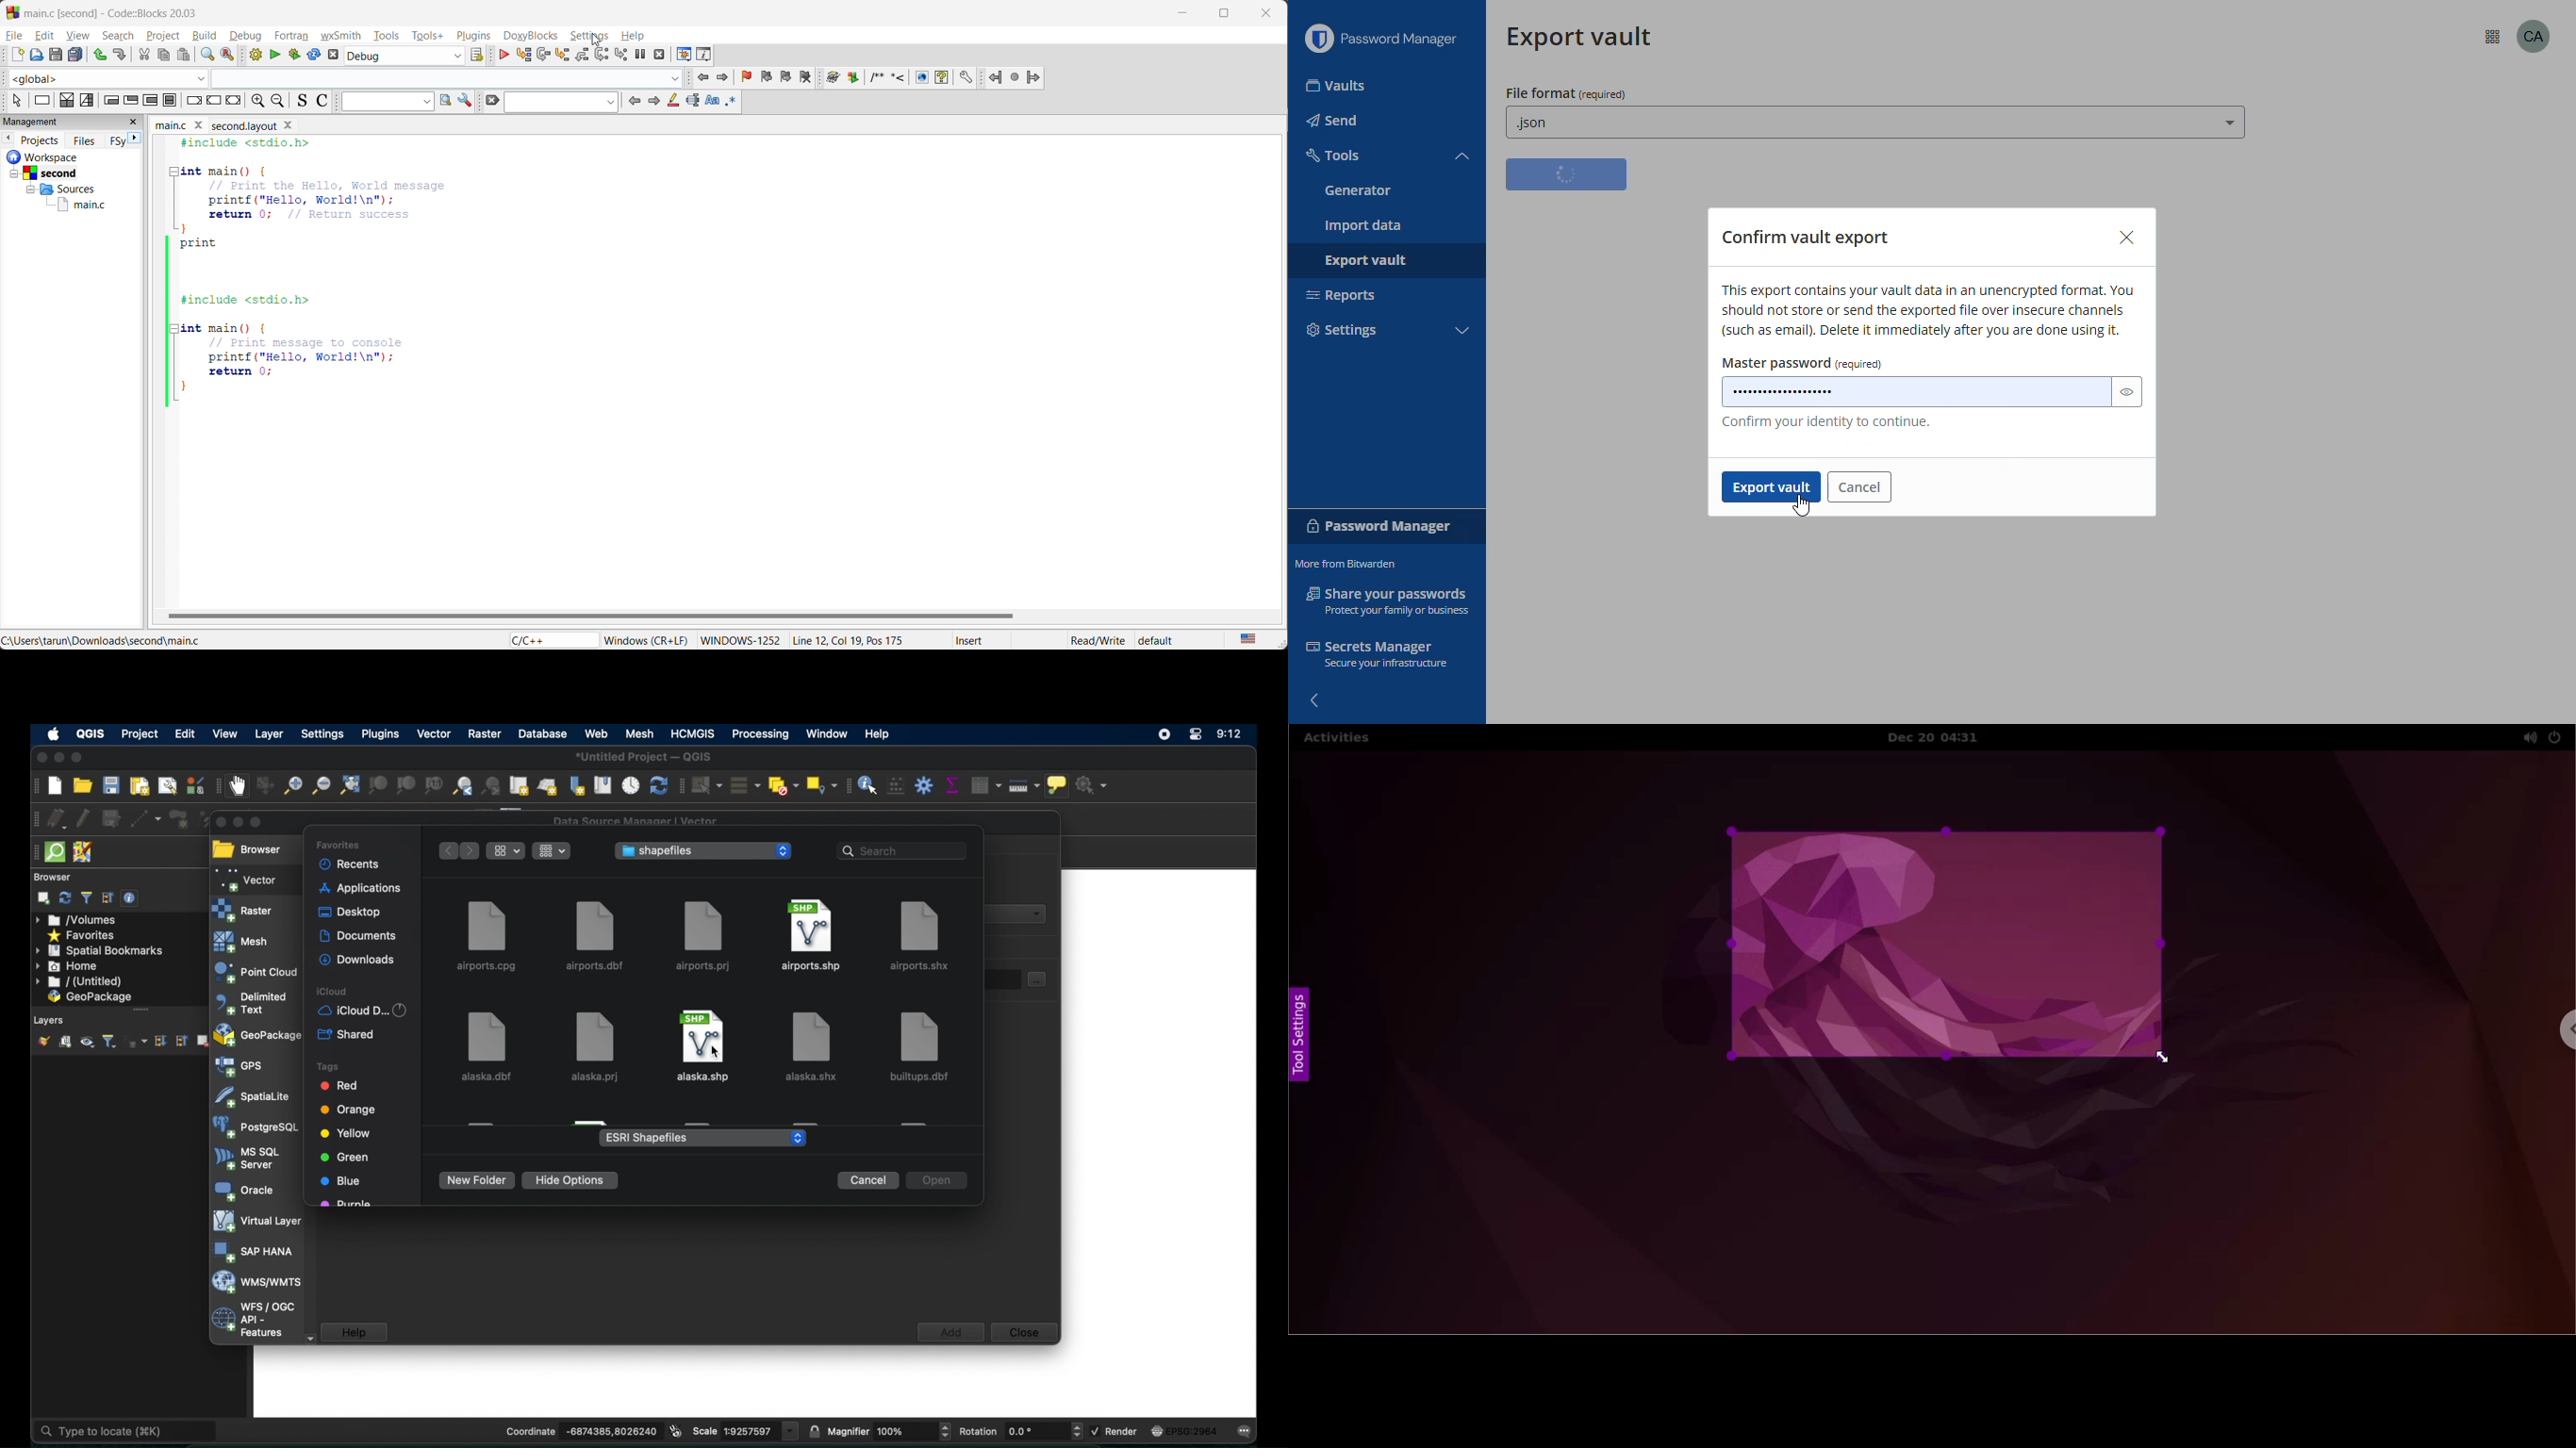  Describe the element at coordinates (332, 991) in the screenshot. I see `icloud` at that location.